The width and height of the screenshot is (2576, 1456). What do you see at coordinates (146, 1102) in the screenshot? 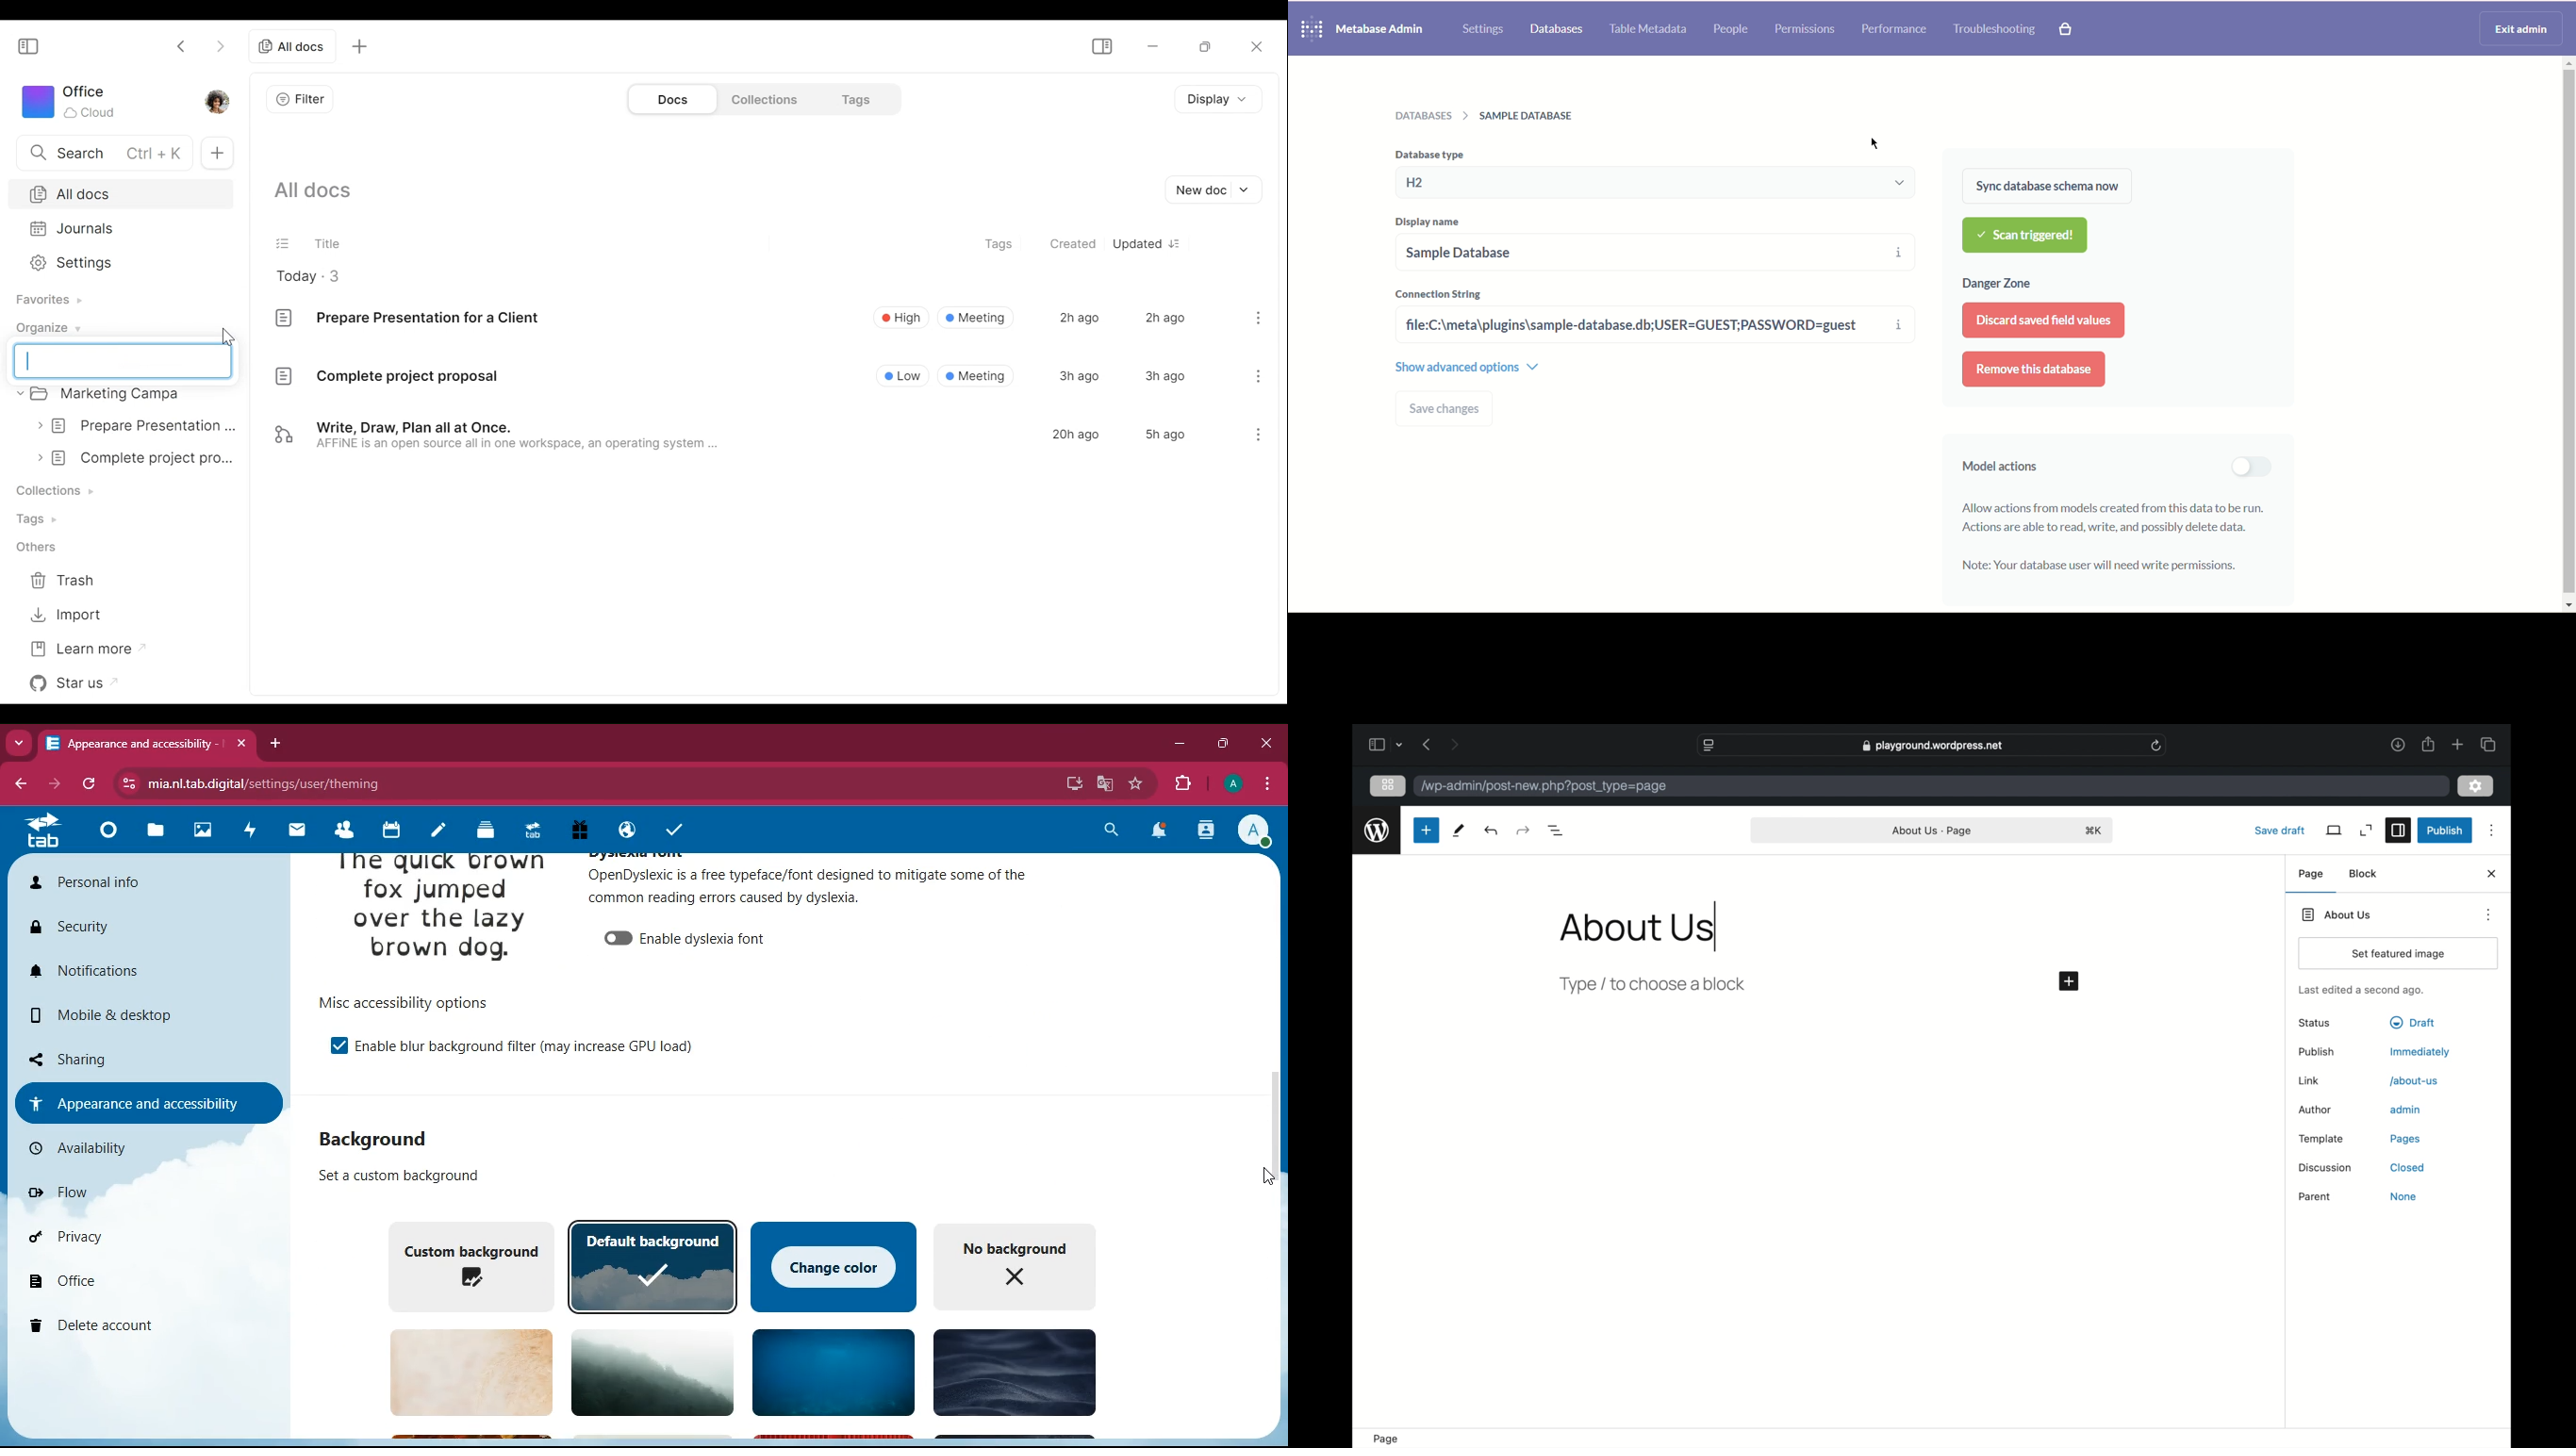
I see `appearance` at bounding box center [146, 1102].